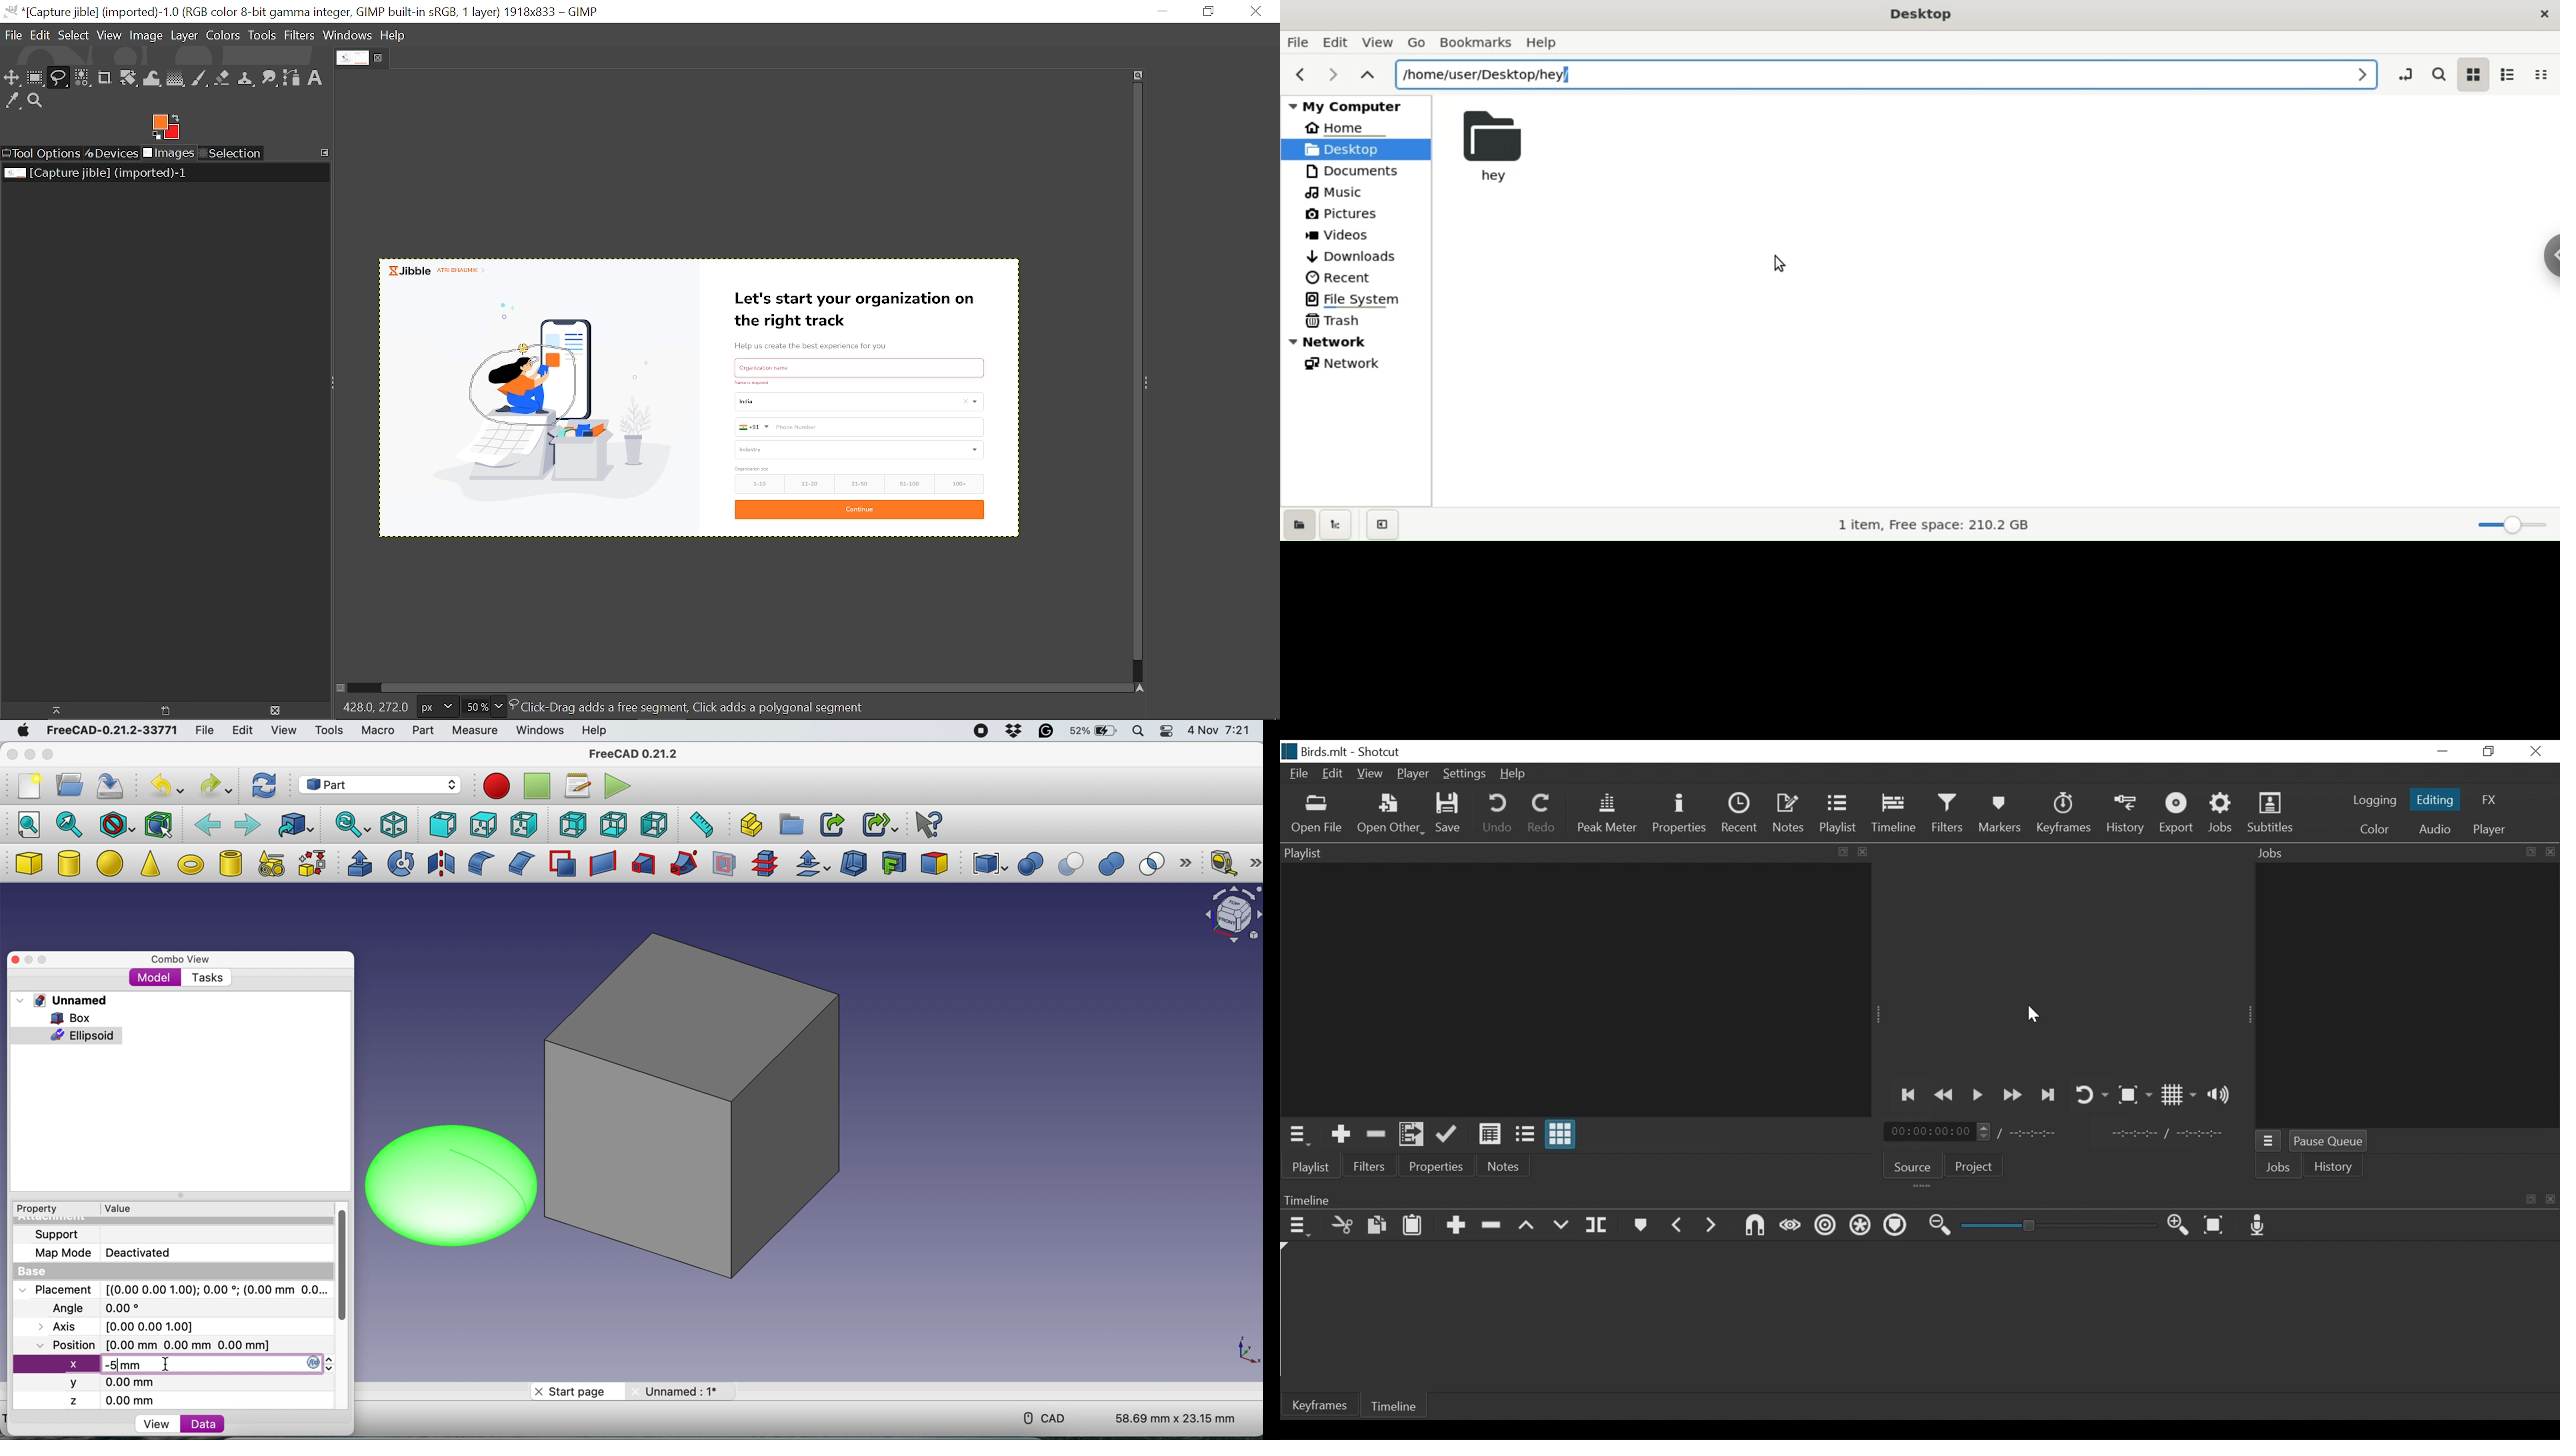  I want to click on Zoom options, so click(499, 706).